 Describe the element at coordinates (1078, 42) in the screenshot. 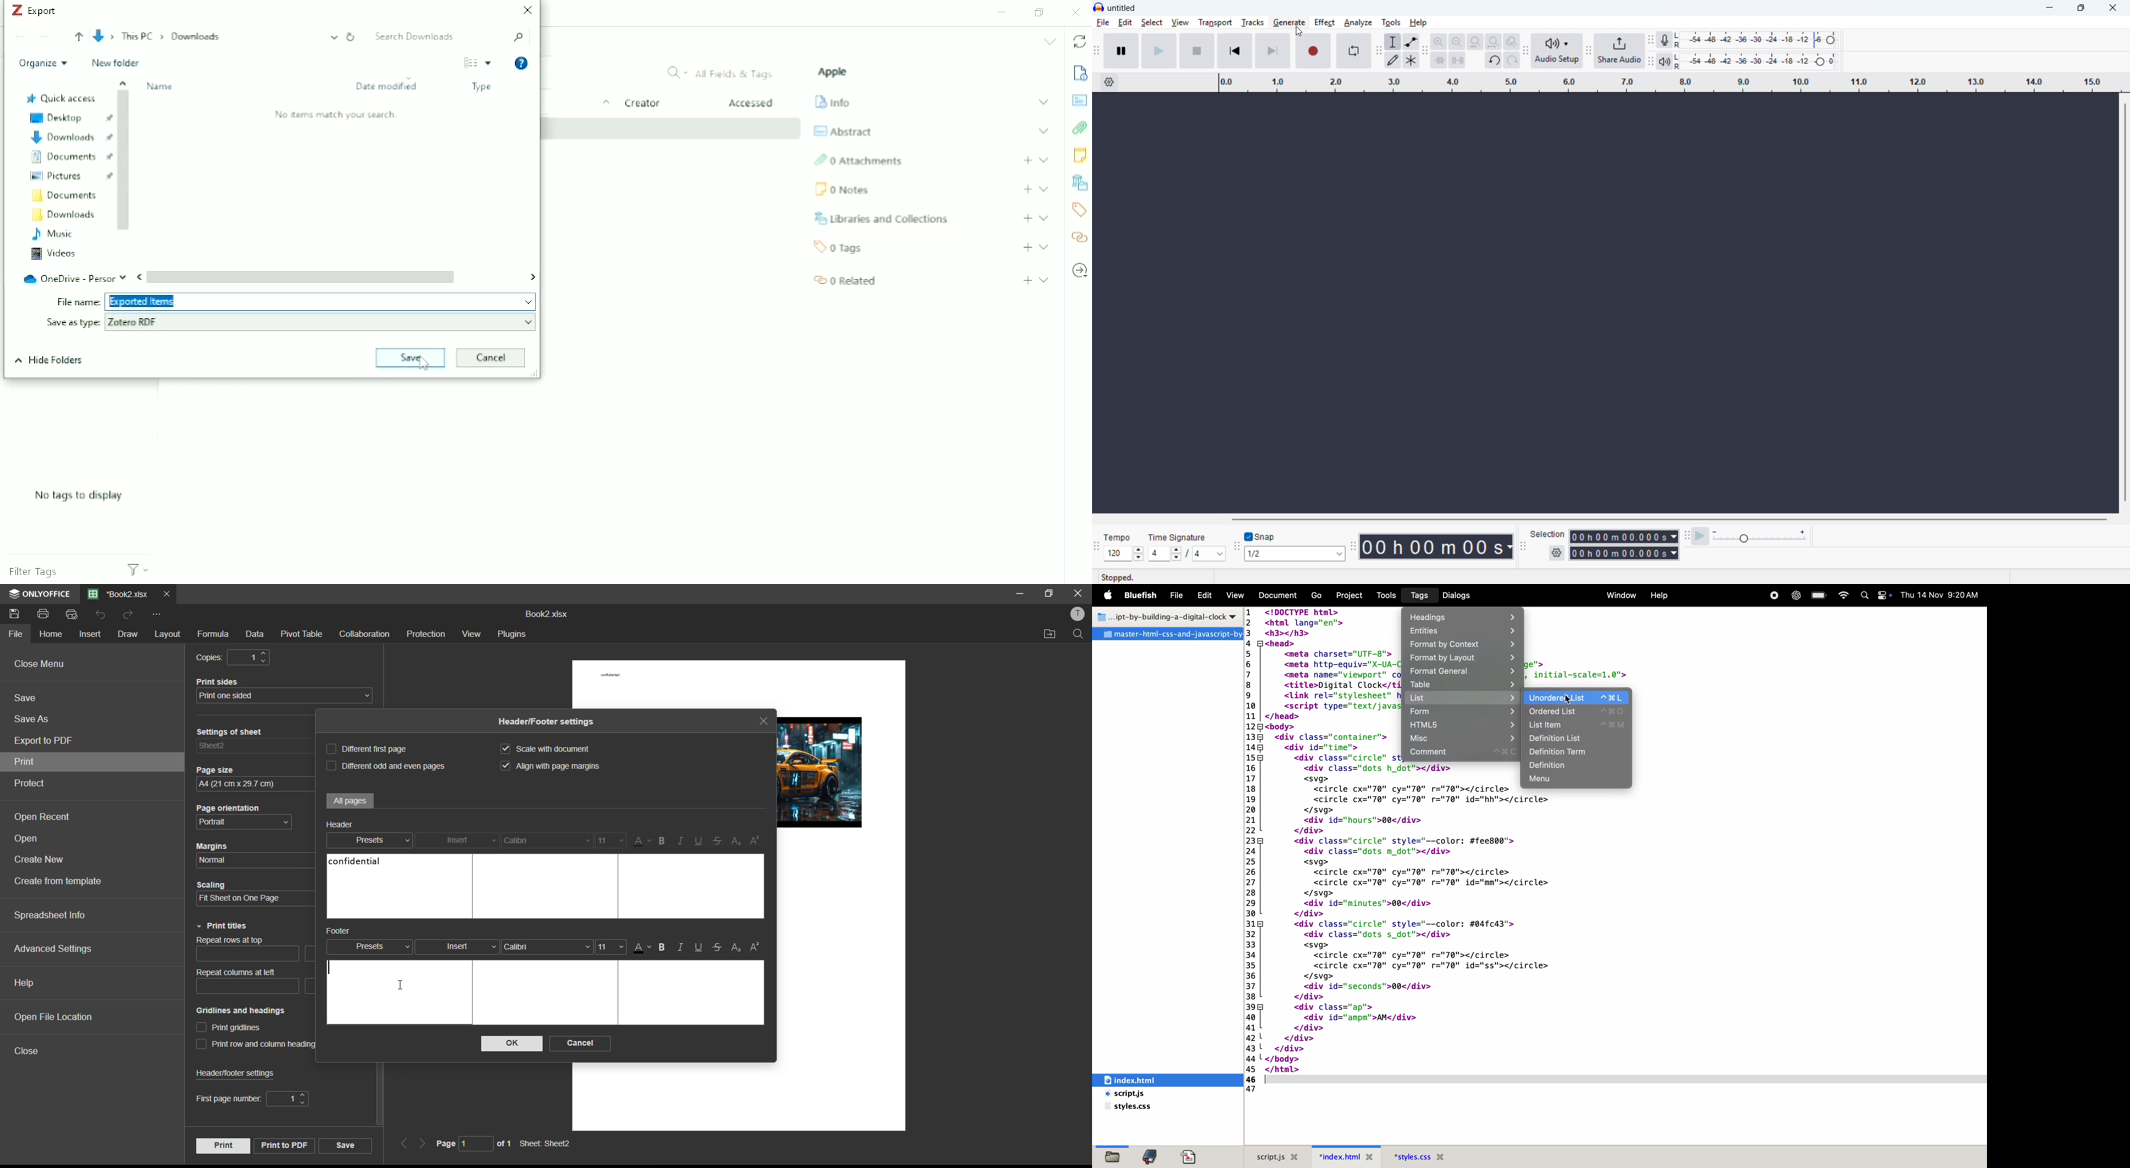

I see `Sync` at that location.